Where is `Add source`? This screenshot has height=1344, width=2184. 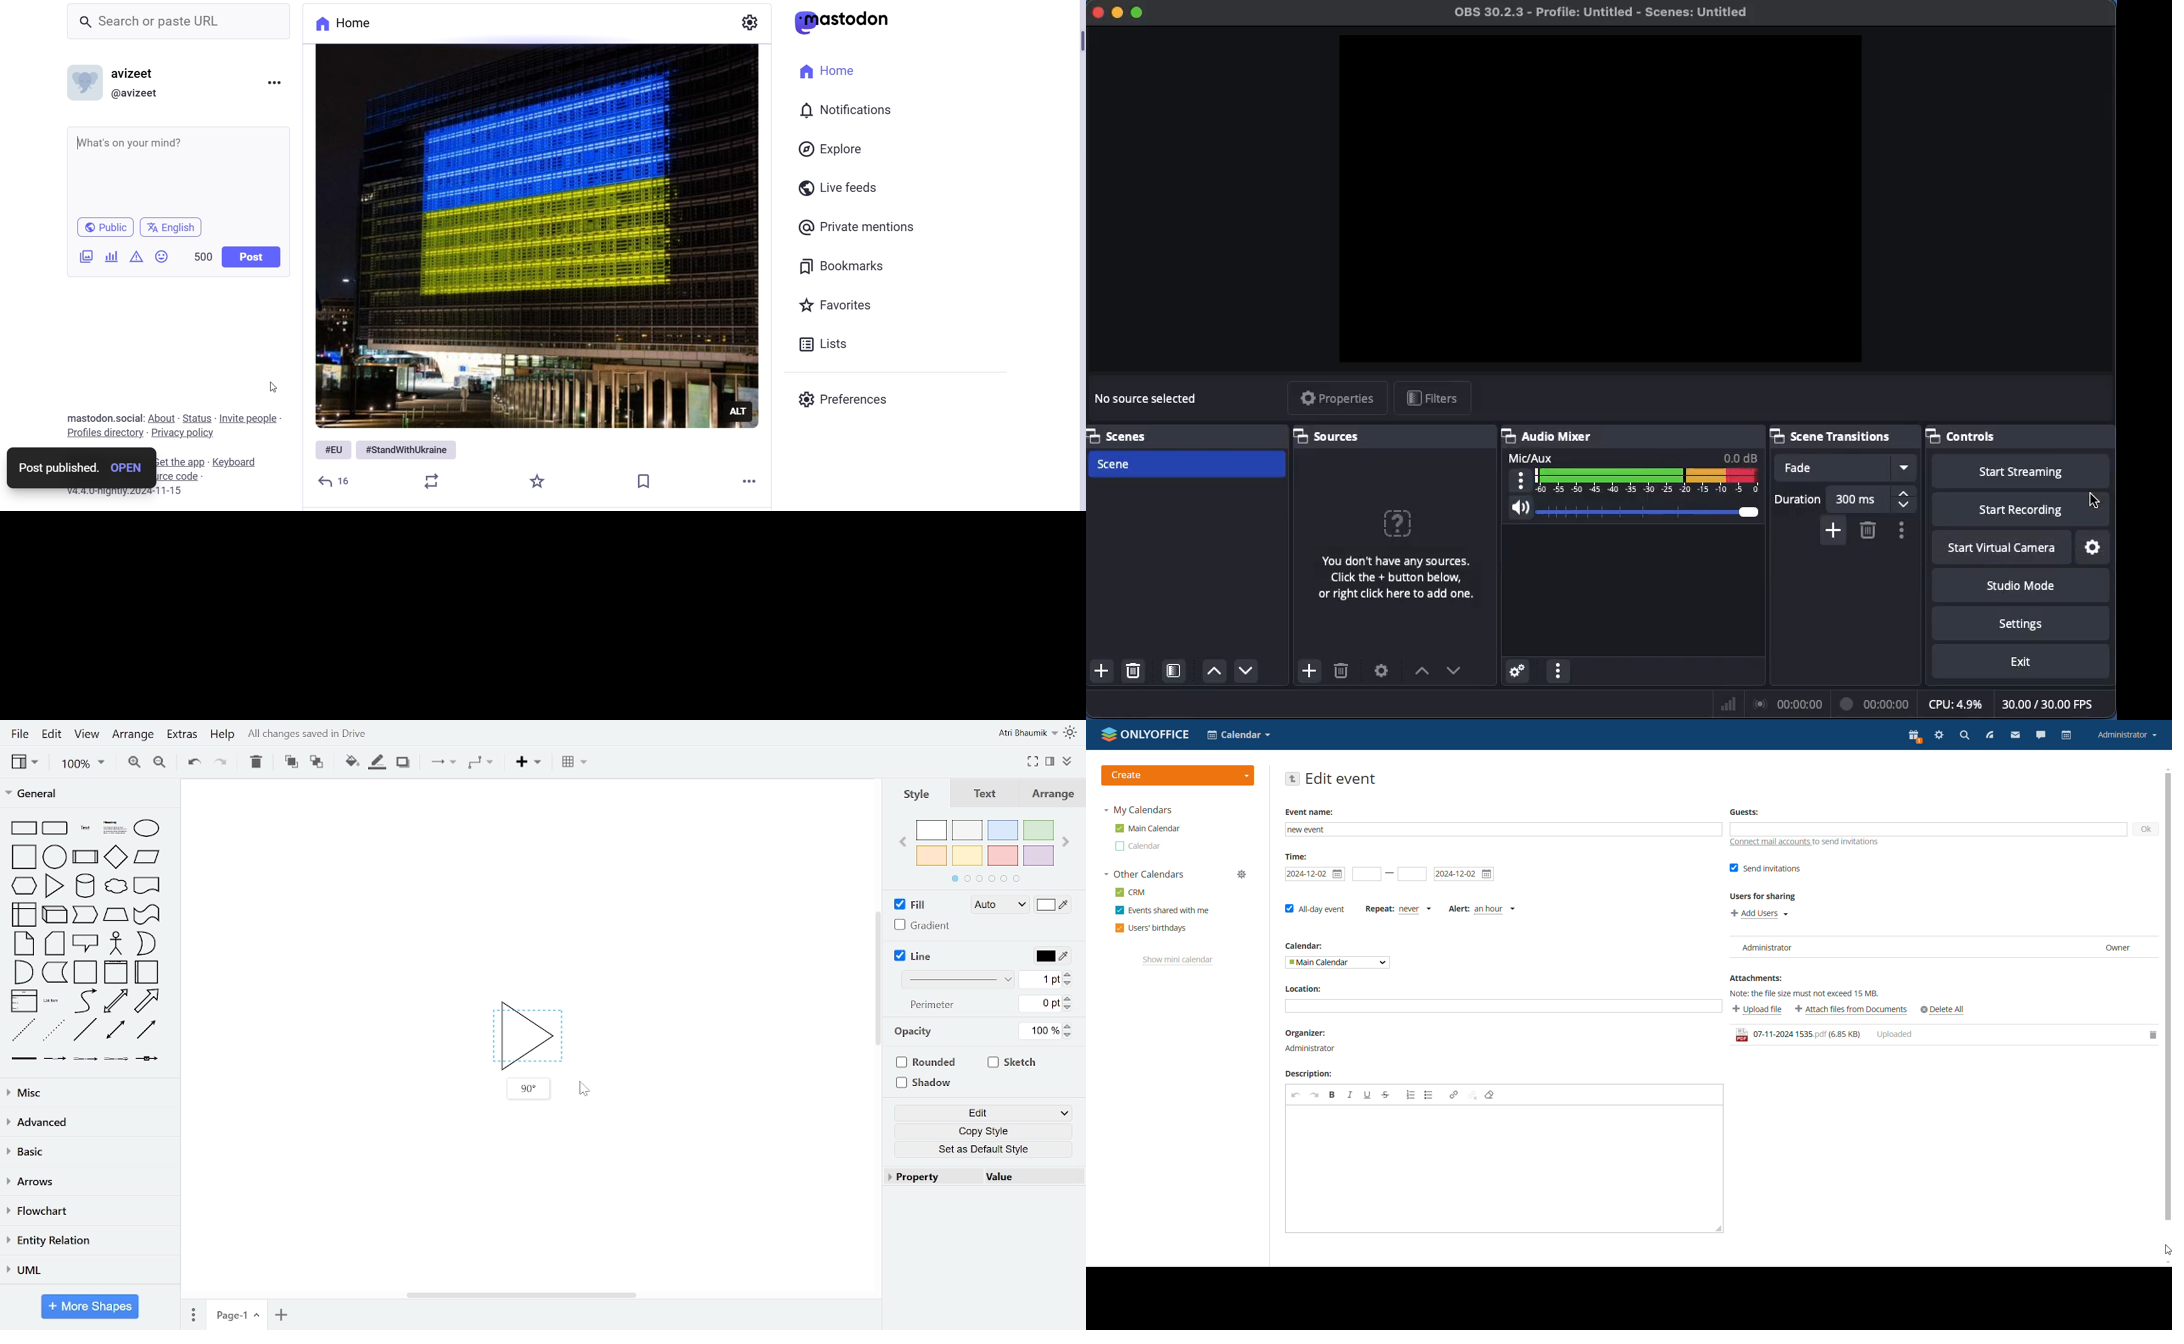
Add source is located at coordinates (1307, 671).